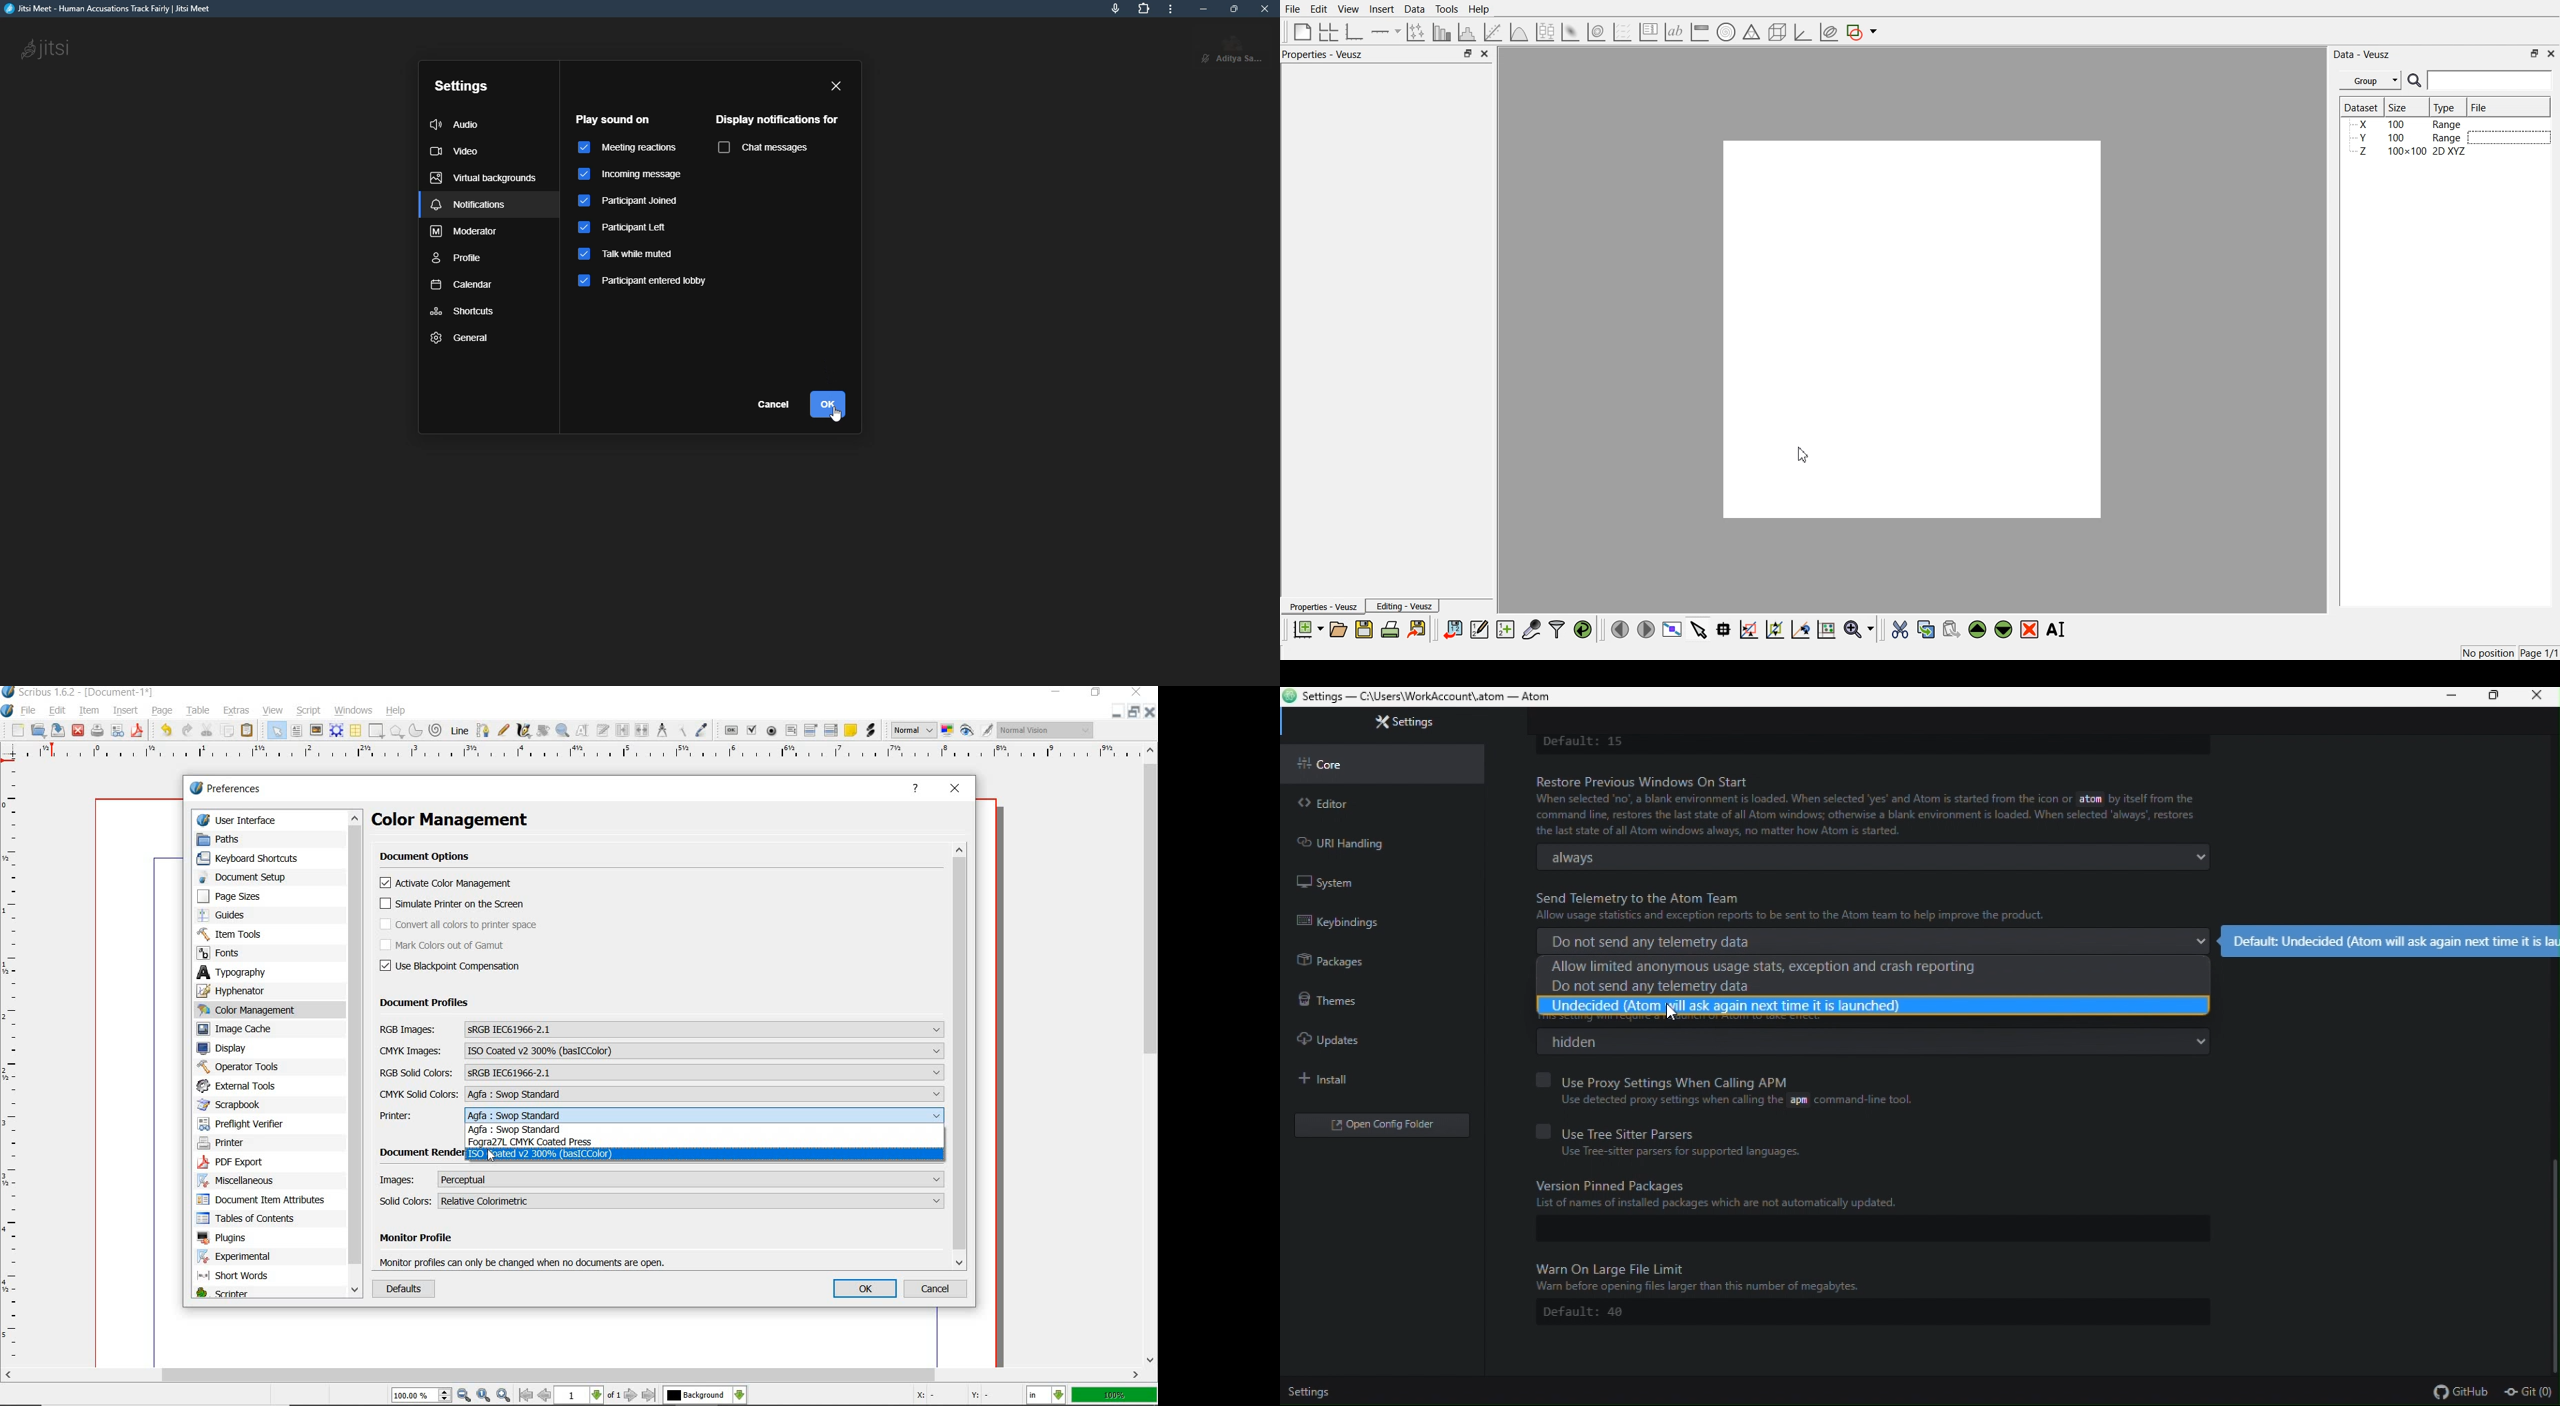 The image size is (2576, 1428). I want to click on settings, so click(1316, 1393).